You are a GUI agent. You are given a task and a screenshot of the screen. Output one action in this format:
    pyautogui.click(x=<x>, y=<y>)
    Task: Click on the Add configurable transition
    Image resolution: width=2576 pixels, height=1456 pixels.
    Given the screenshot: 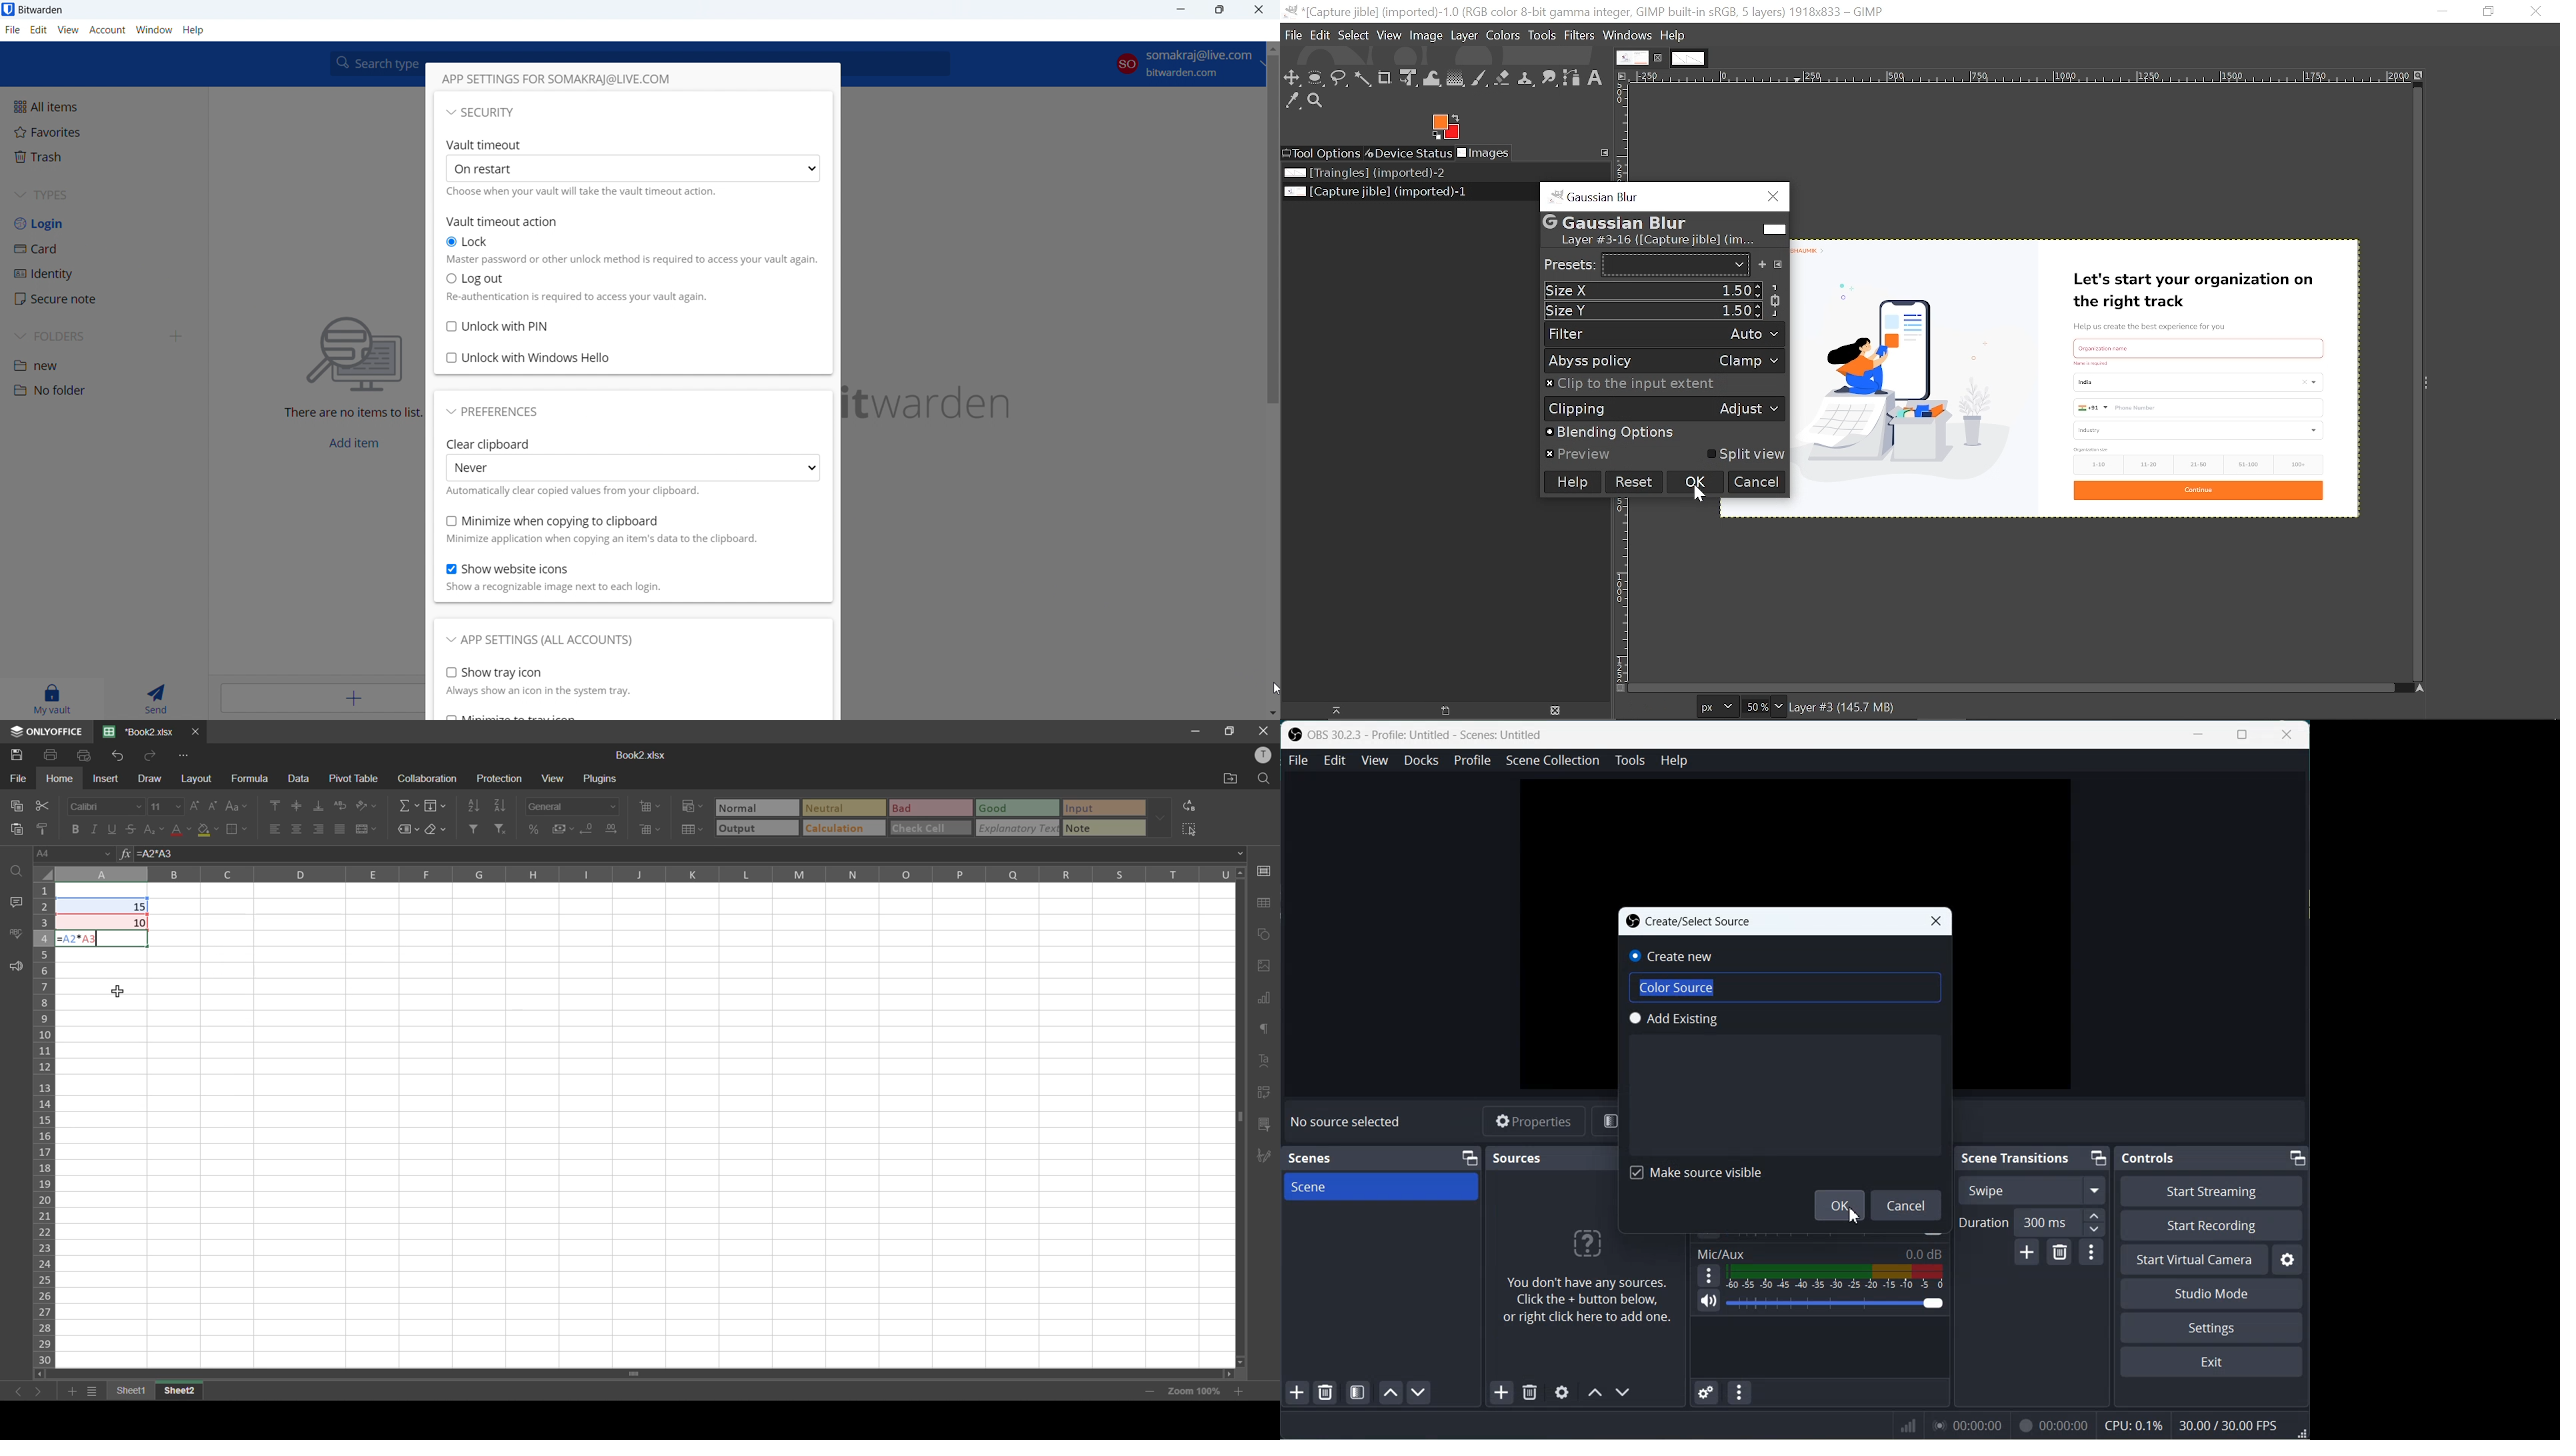 What is the action you would take?
    pyautogui.click(x=2029, y=1254)
    